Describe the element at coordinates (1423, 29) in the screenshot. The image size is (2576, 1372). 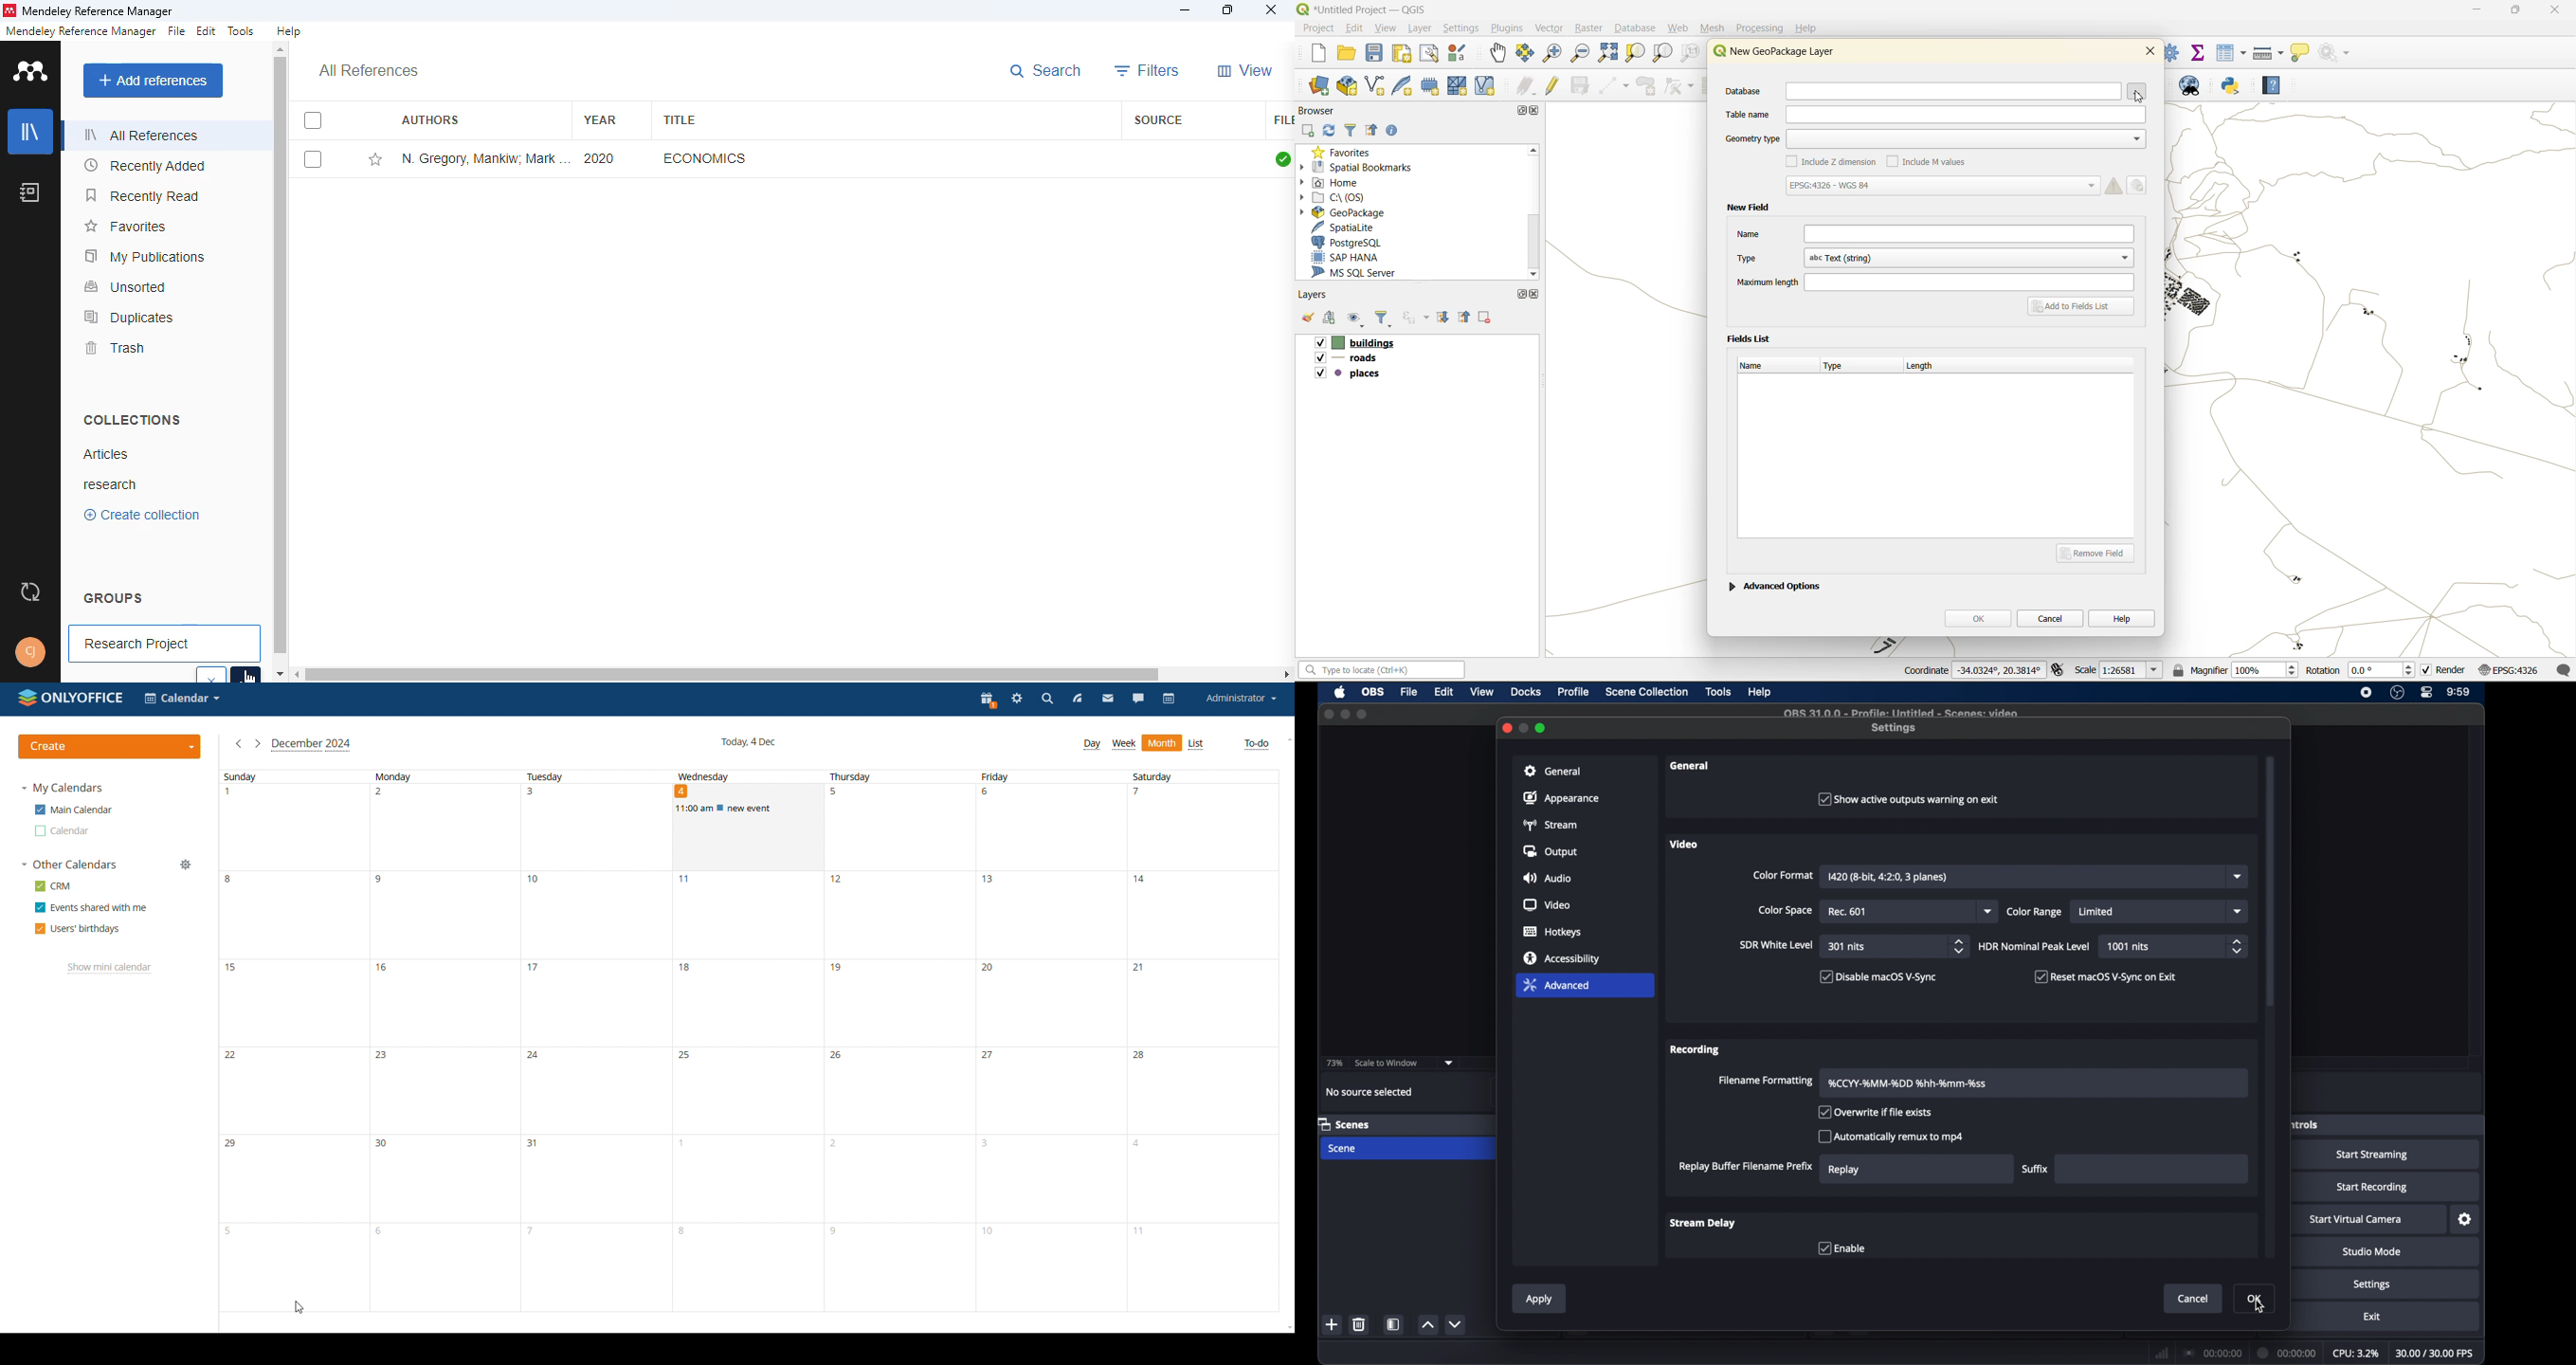
I see `layer` at that location.